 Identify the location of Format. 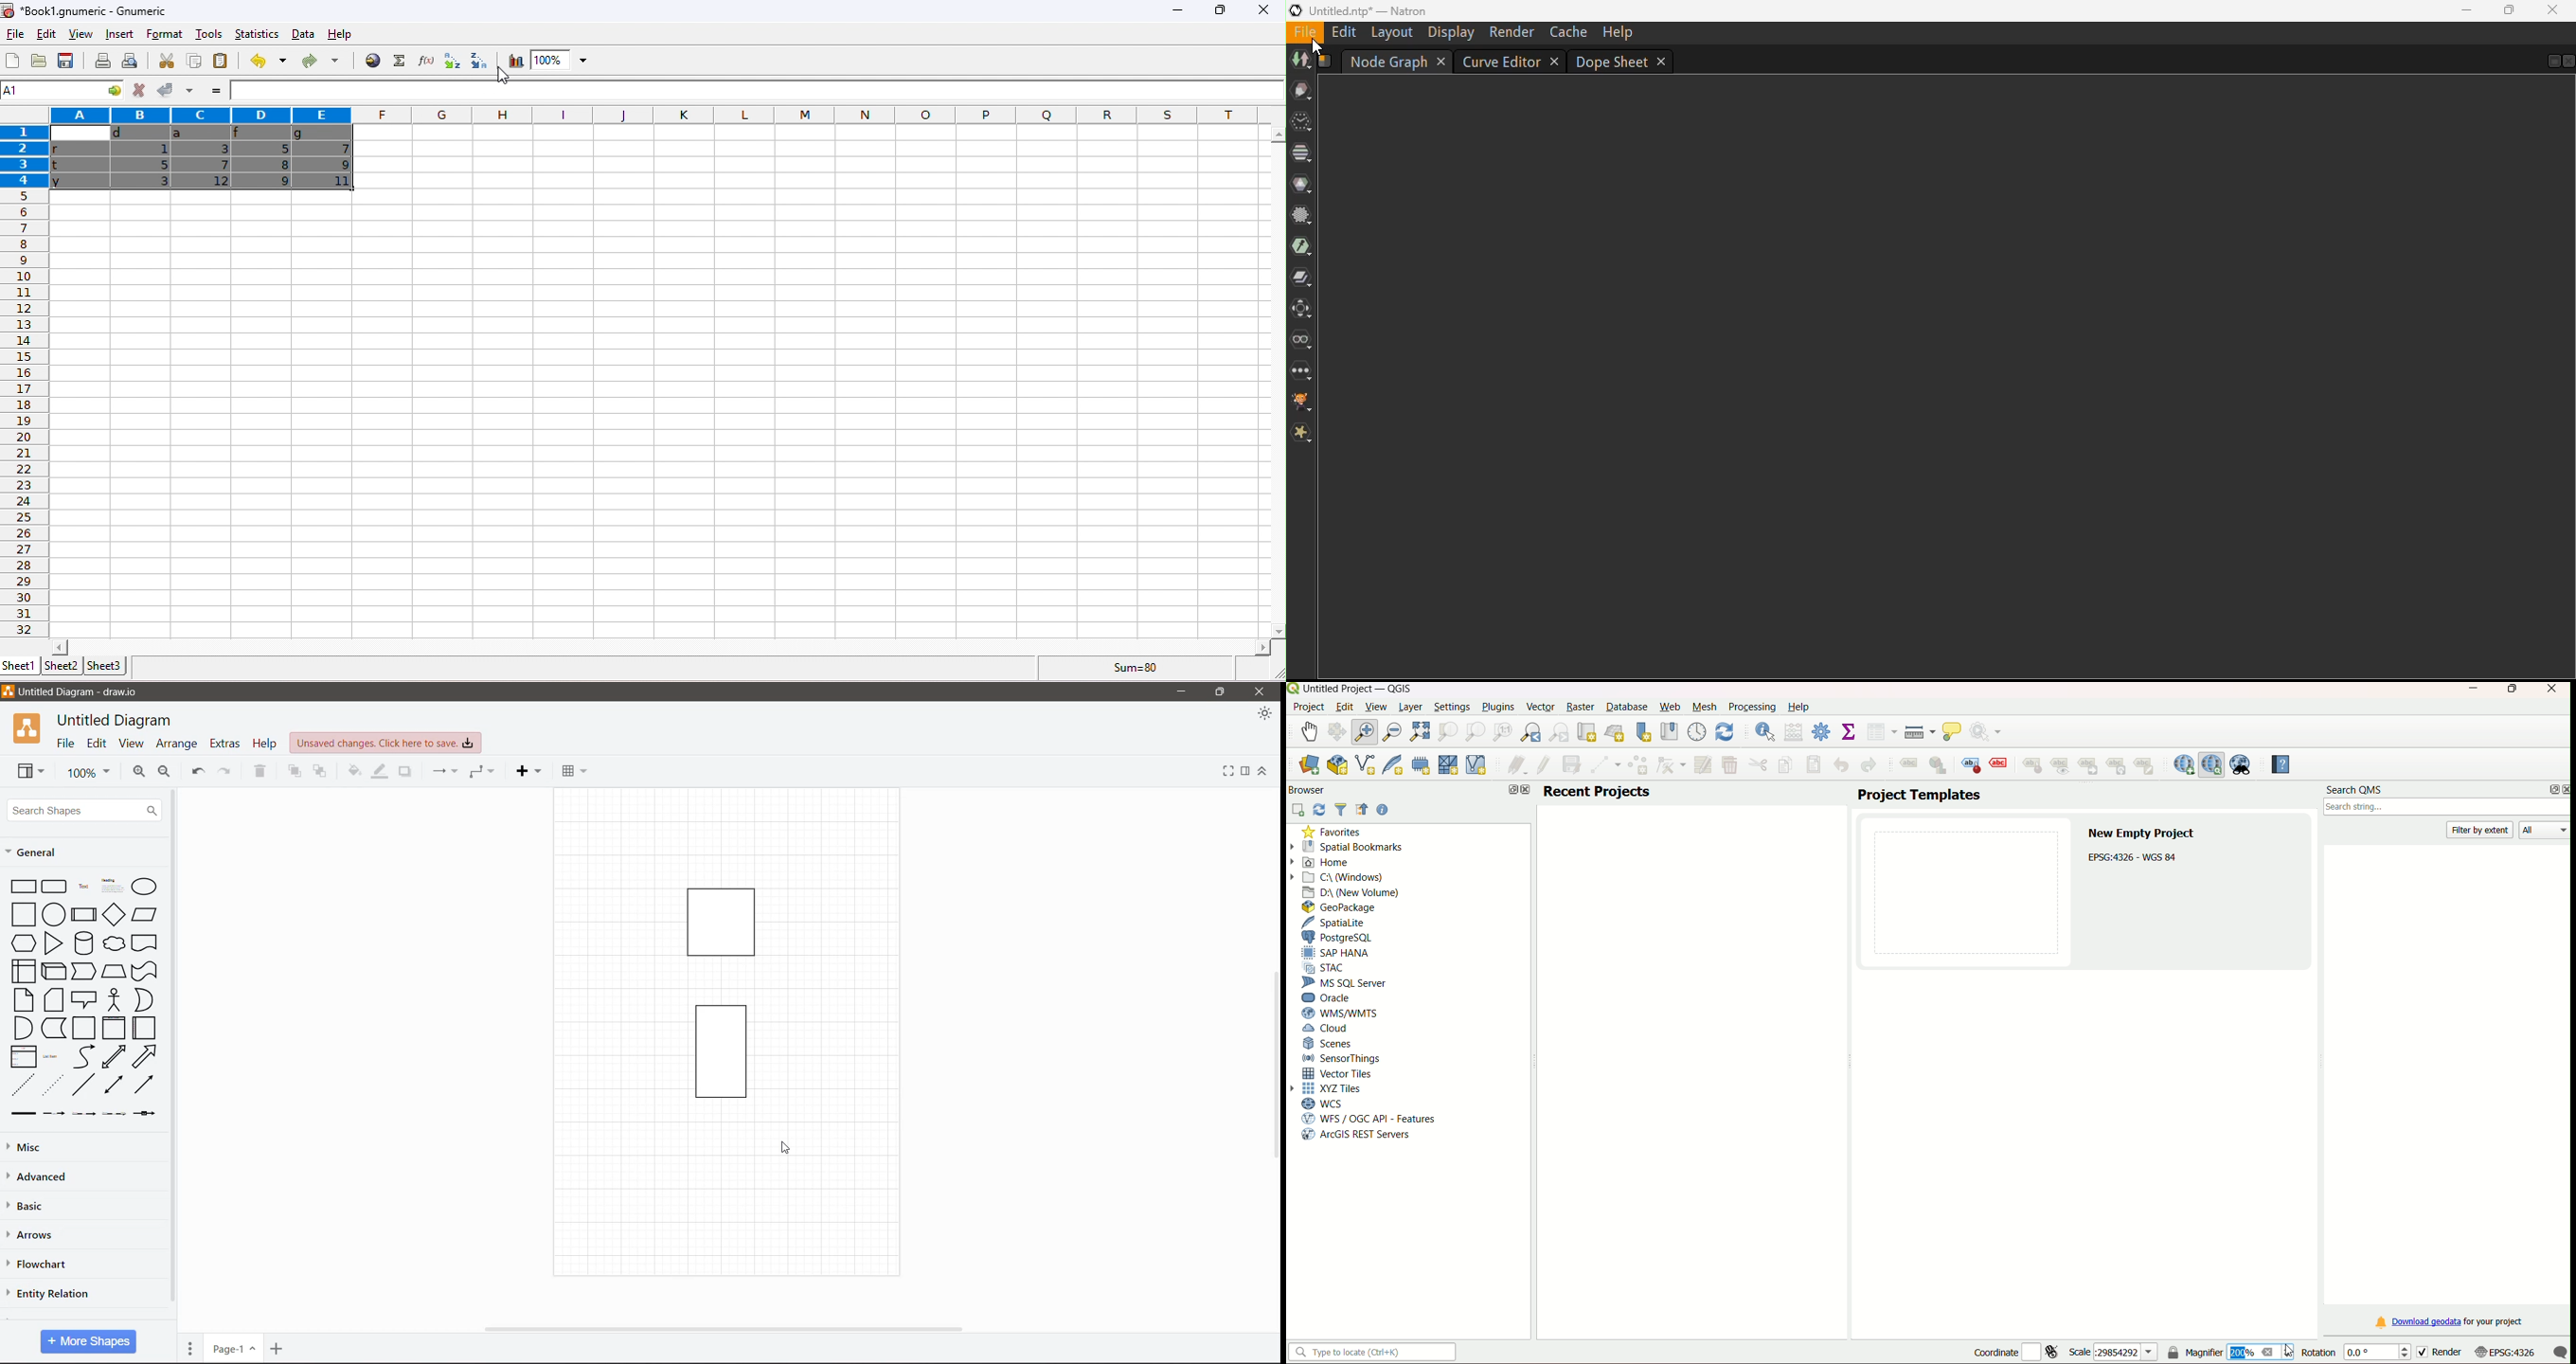
(1246, 772).